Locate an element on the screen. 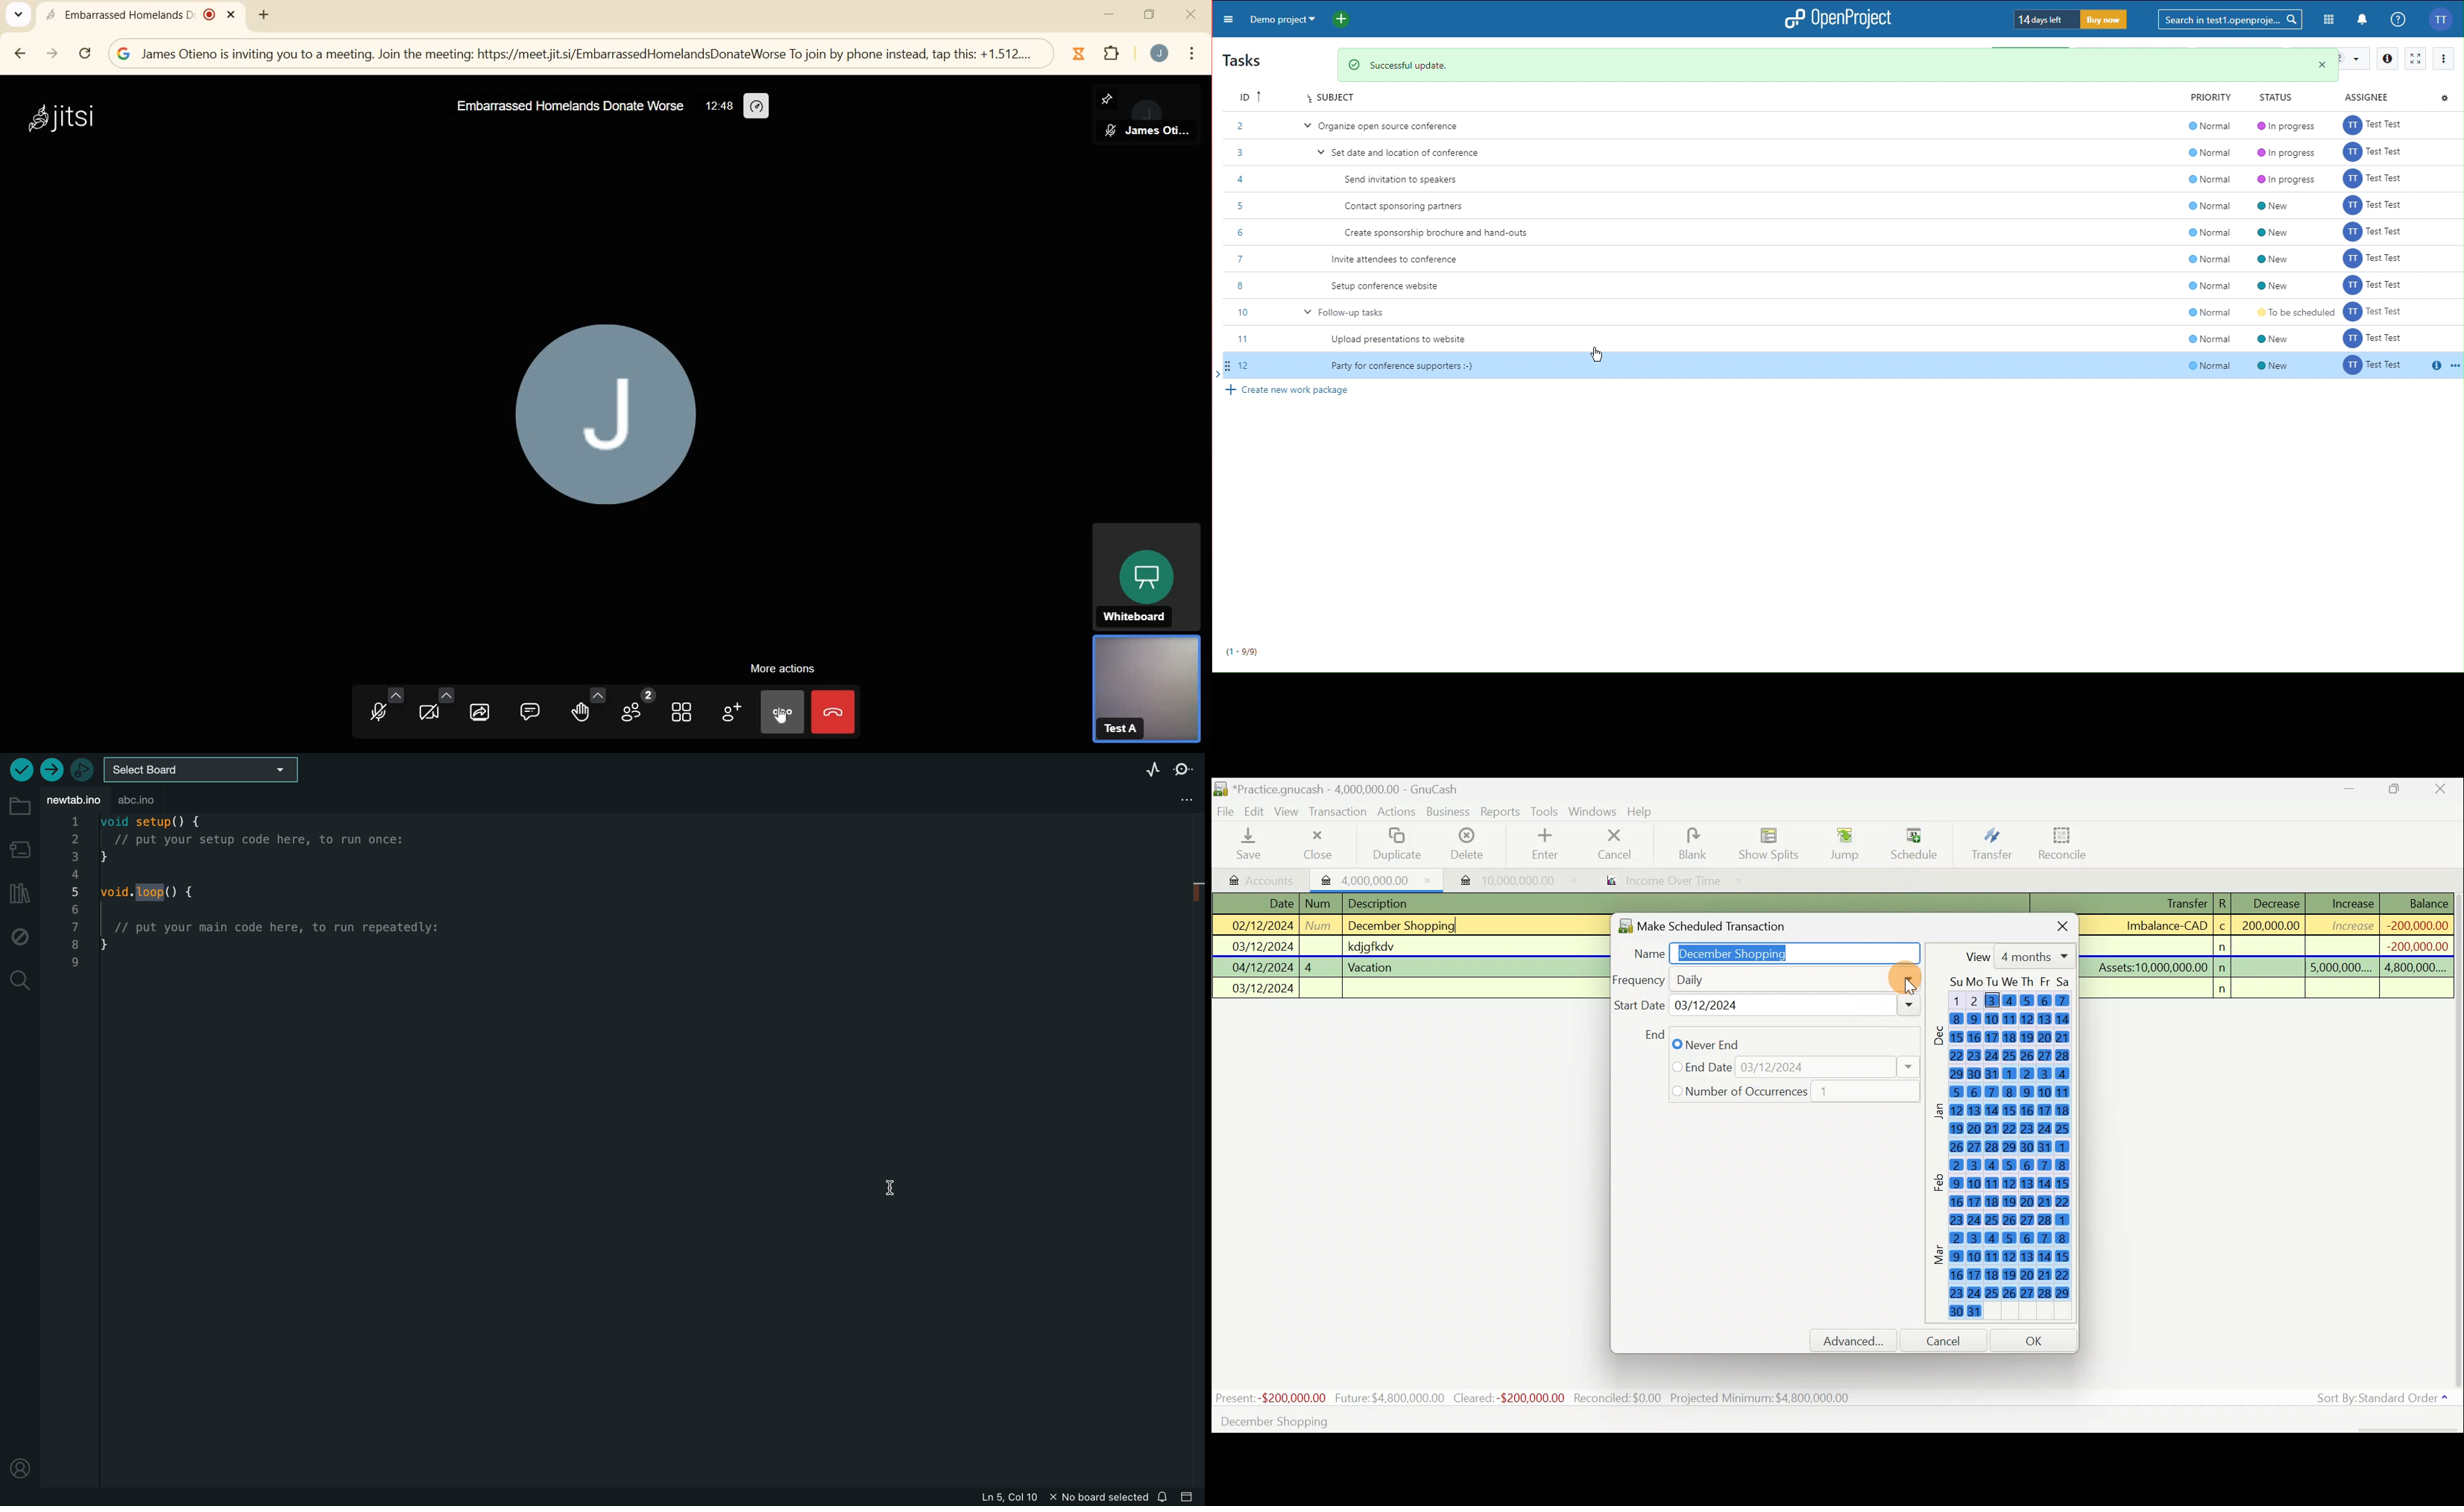 Image resolution: width=2464 pixels, height=1512 pixels. Imported transaction 1 is located at coordinates (1377, 879).